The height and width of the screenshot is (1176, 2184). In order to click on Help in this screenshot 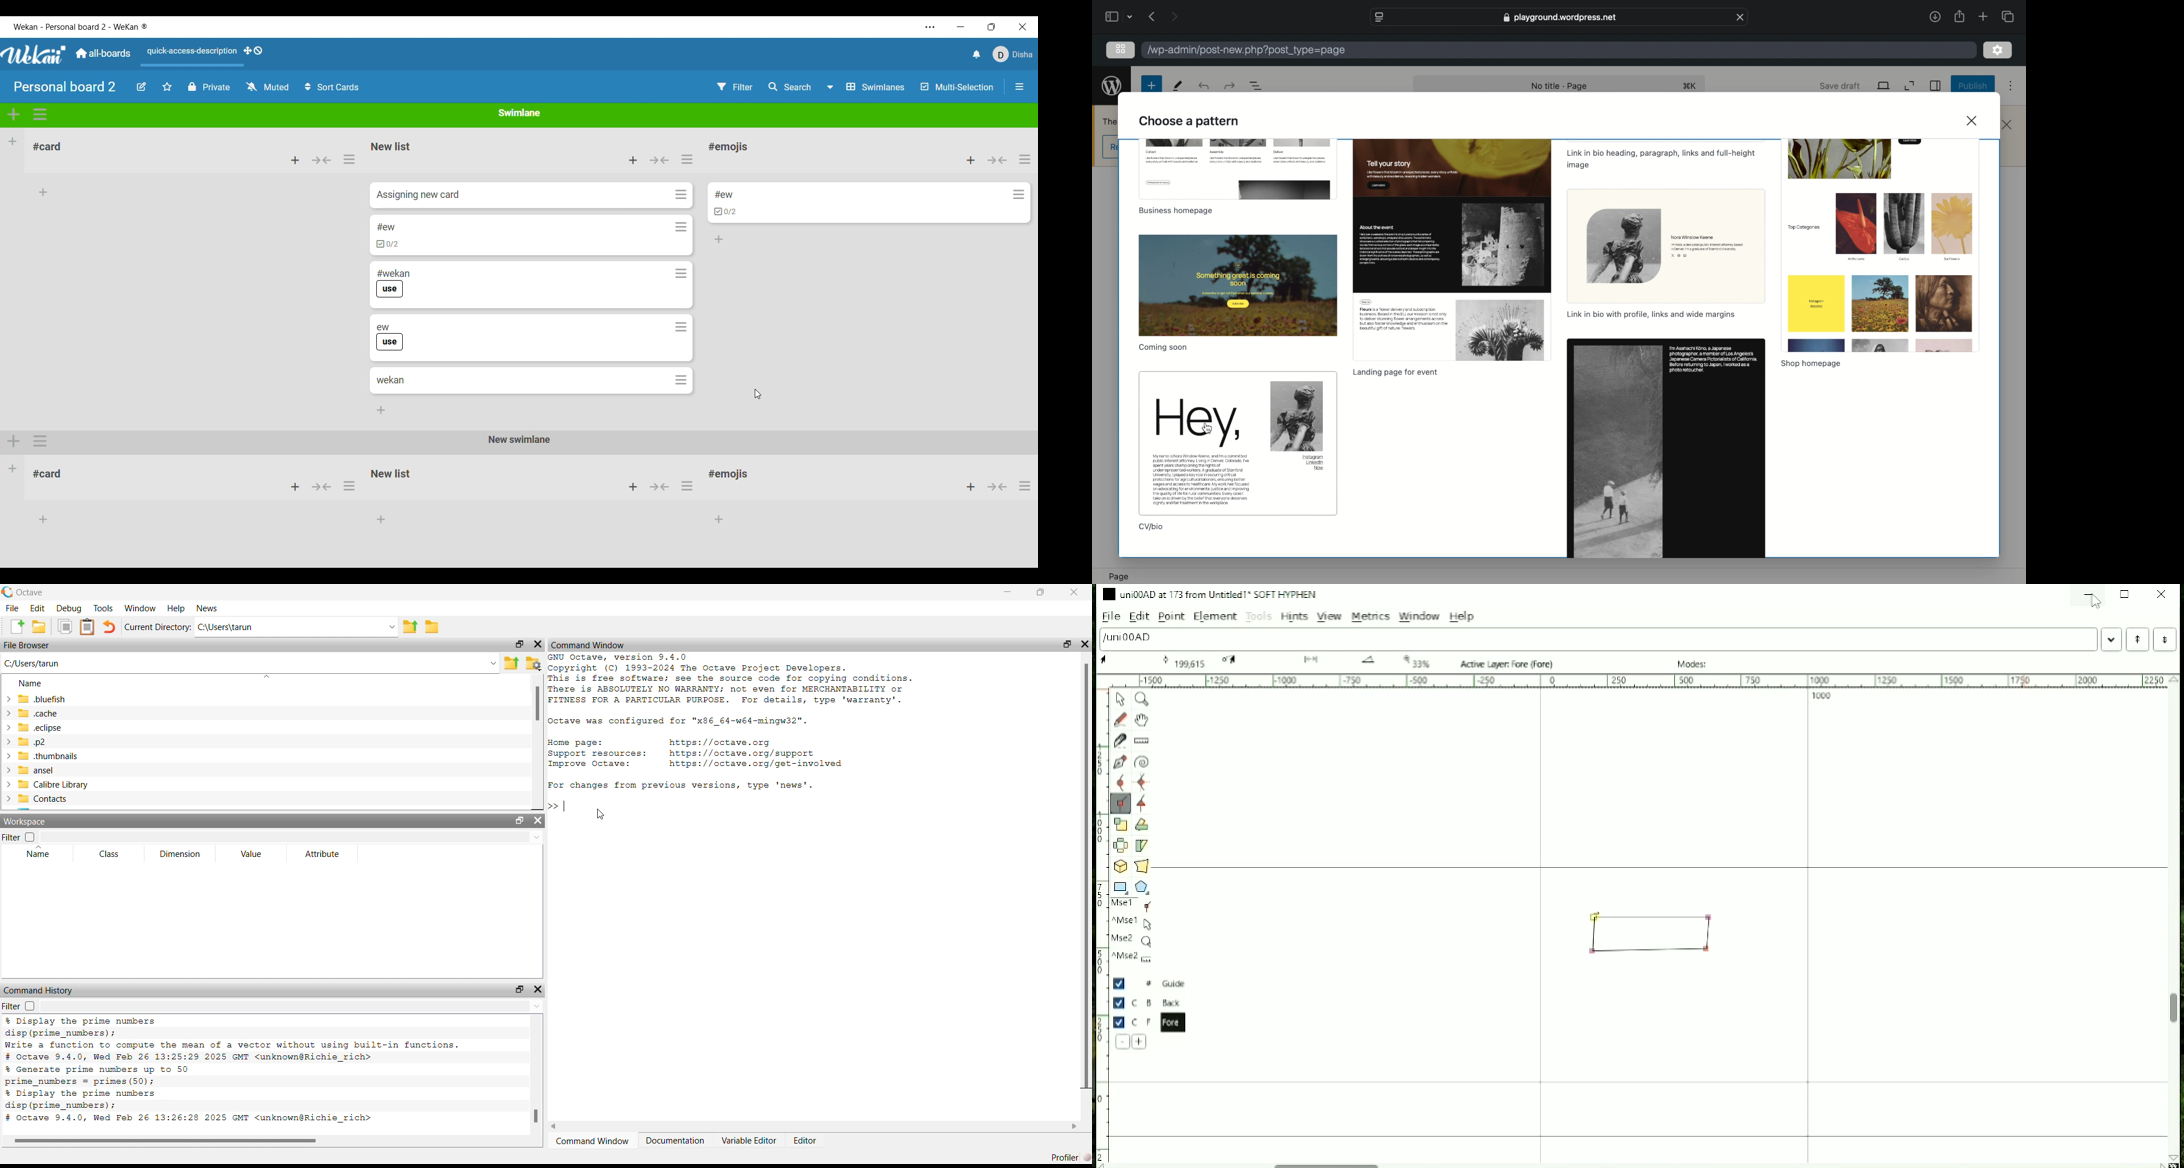, I will do `click(1462, 616)`.